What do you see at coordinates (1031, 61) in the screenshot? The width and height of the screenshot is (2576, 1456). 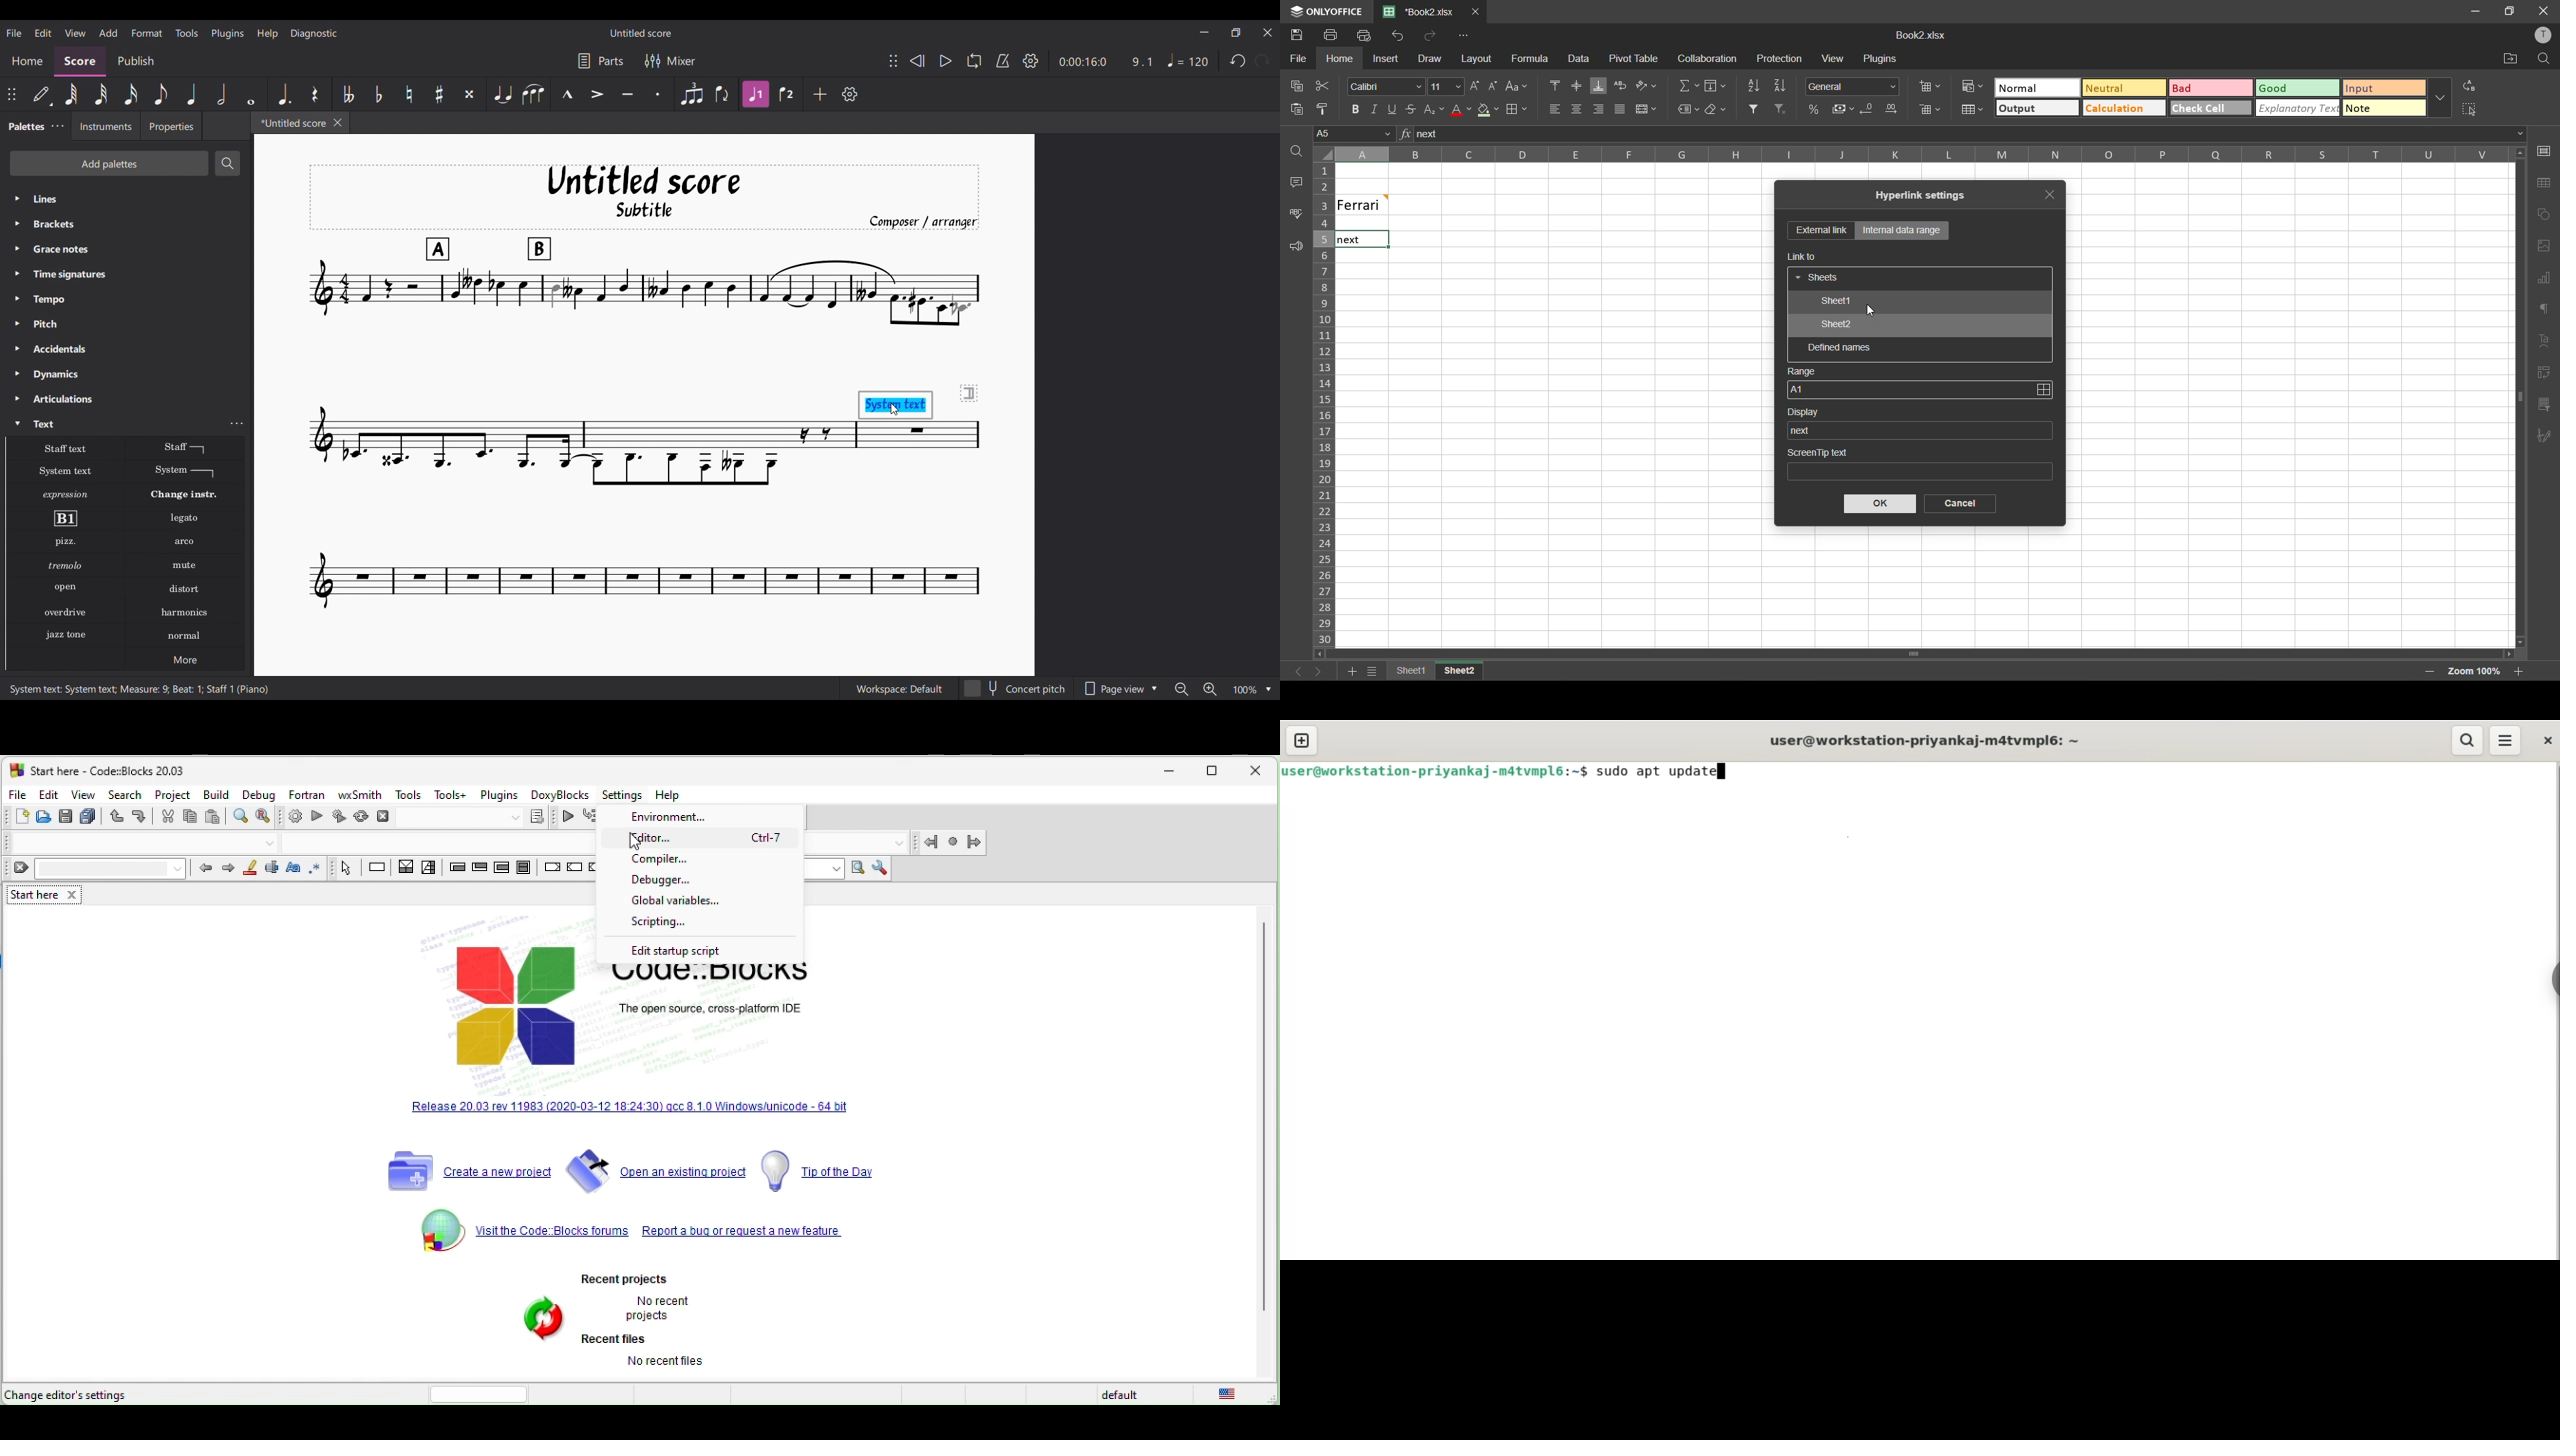 I see `Settings` at bounding box center [1031, 61].